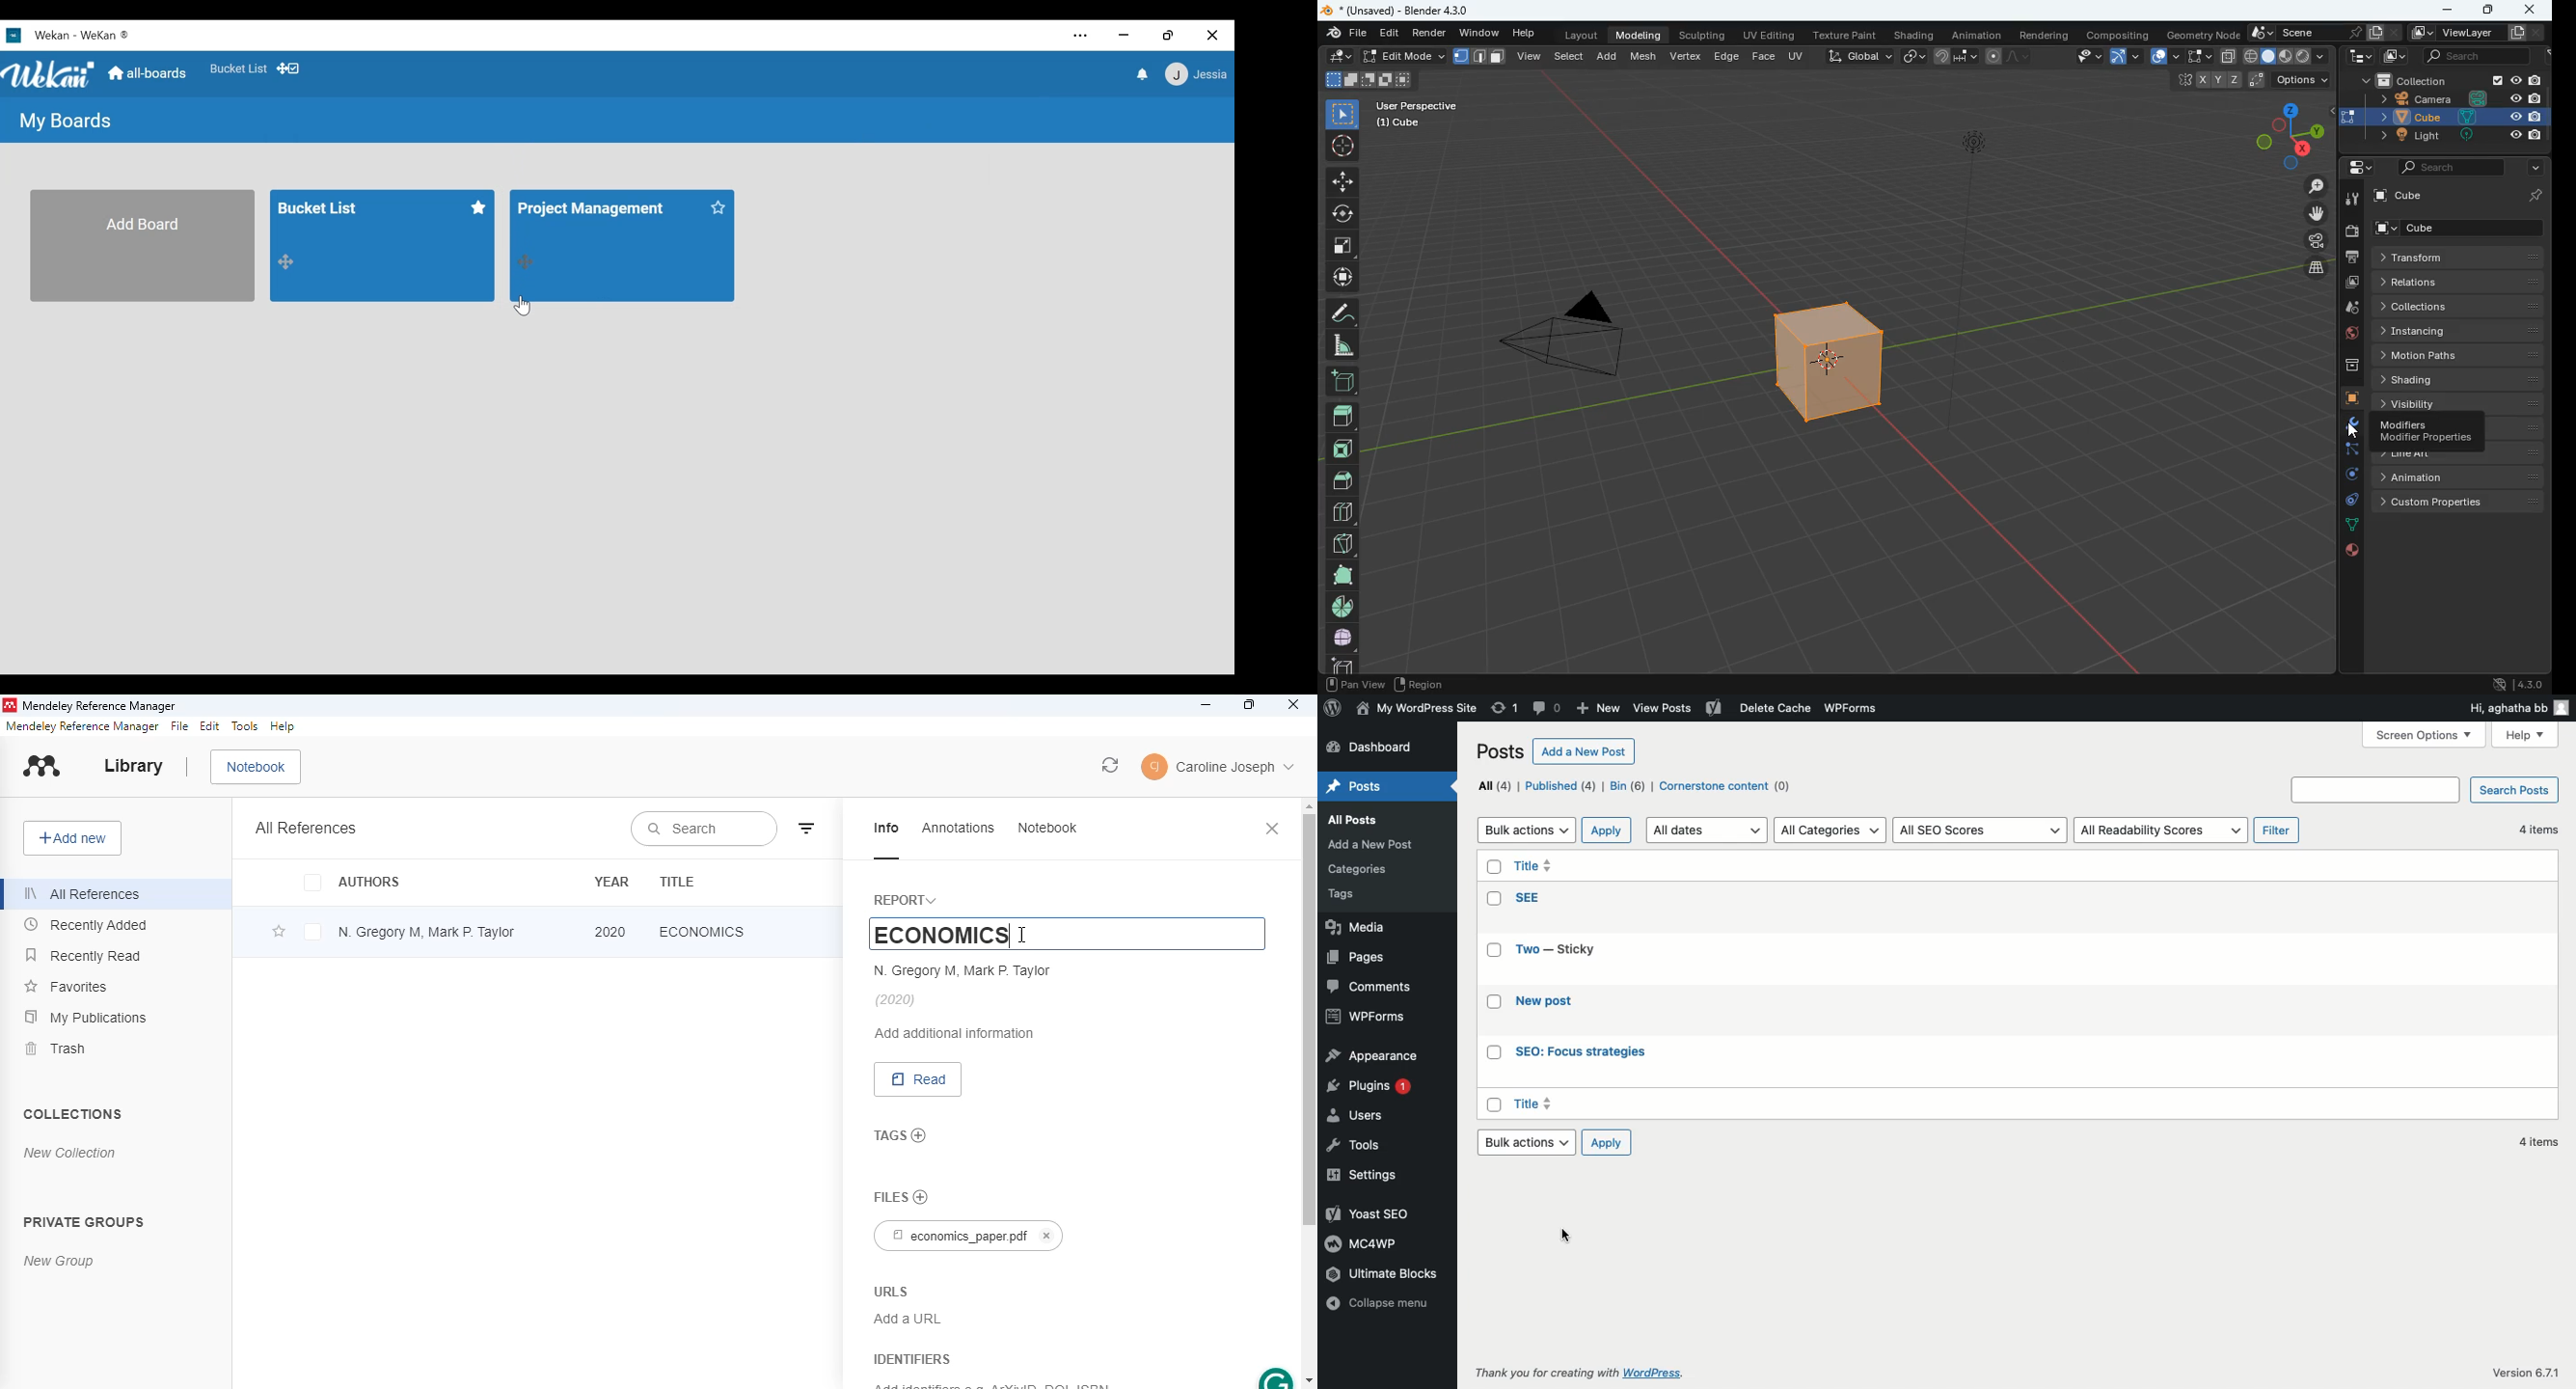 This screenshot has height=1400, width=2576. Describe the element at coordinates (921, 1197) in the screenshot. I see `no files chosen` at that location.